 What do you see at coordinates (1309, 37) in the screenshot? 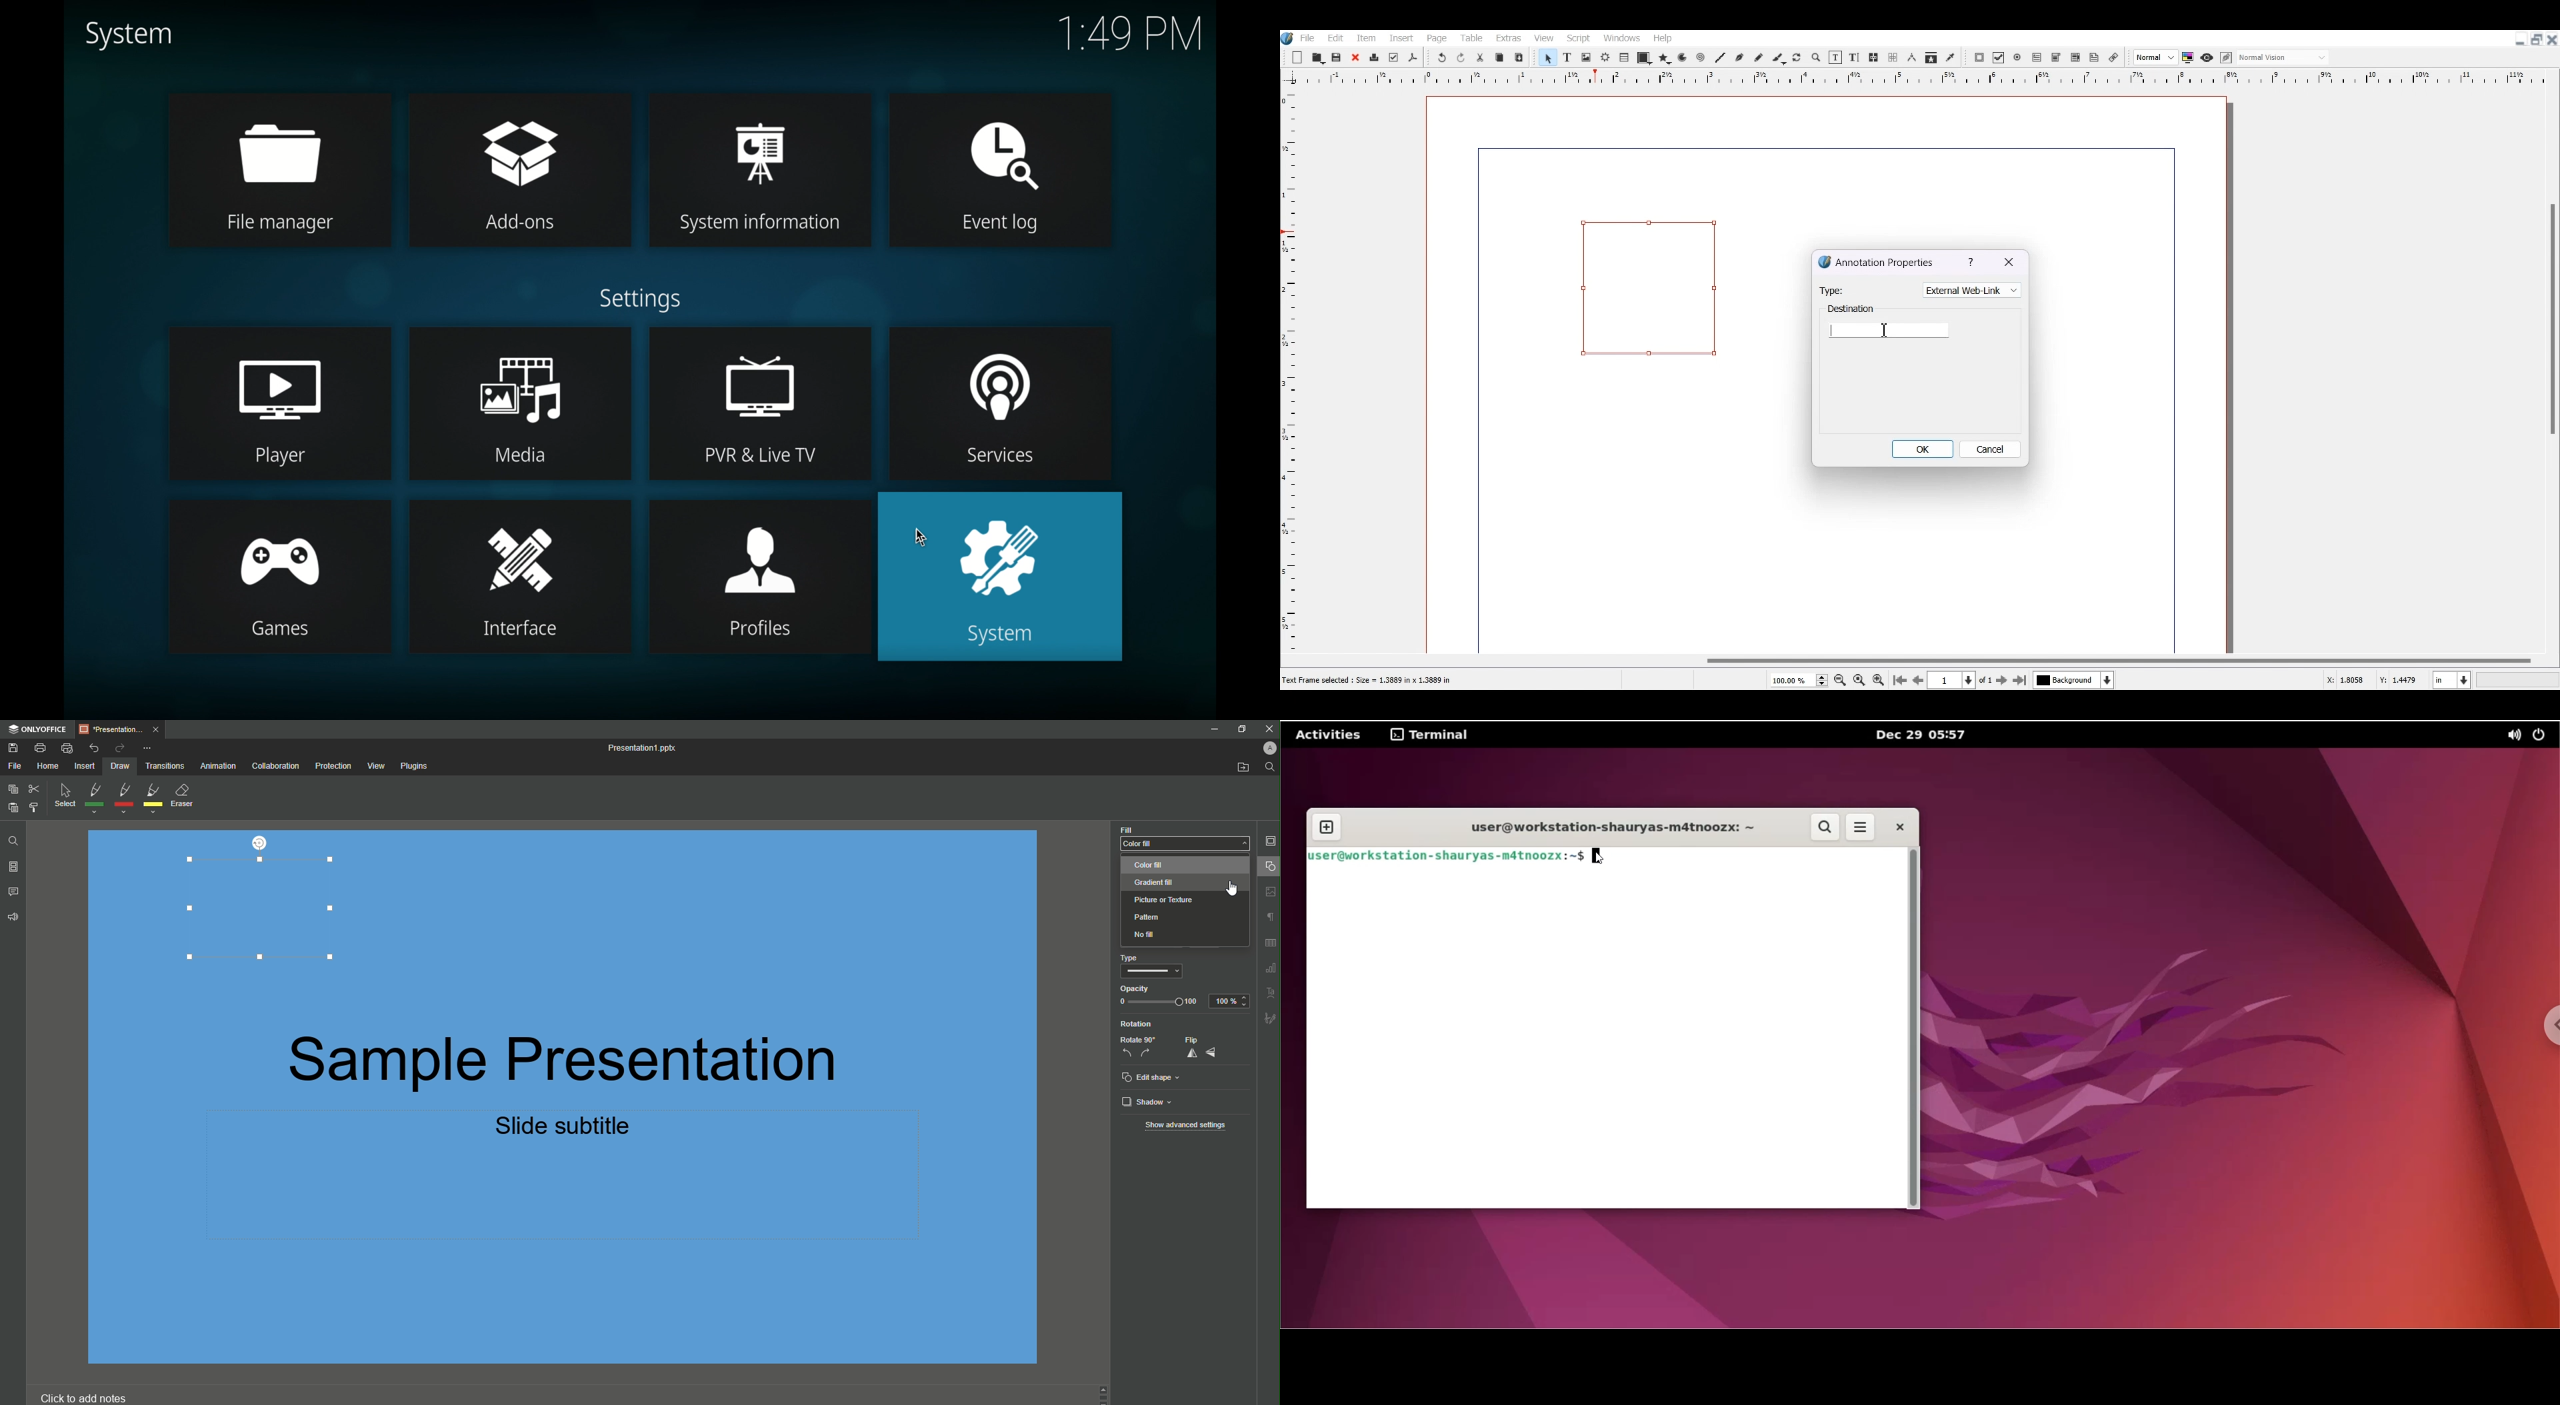
I see `File` at bounding box center [1309, 37].